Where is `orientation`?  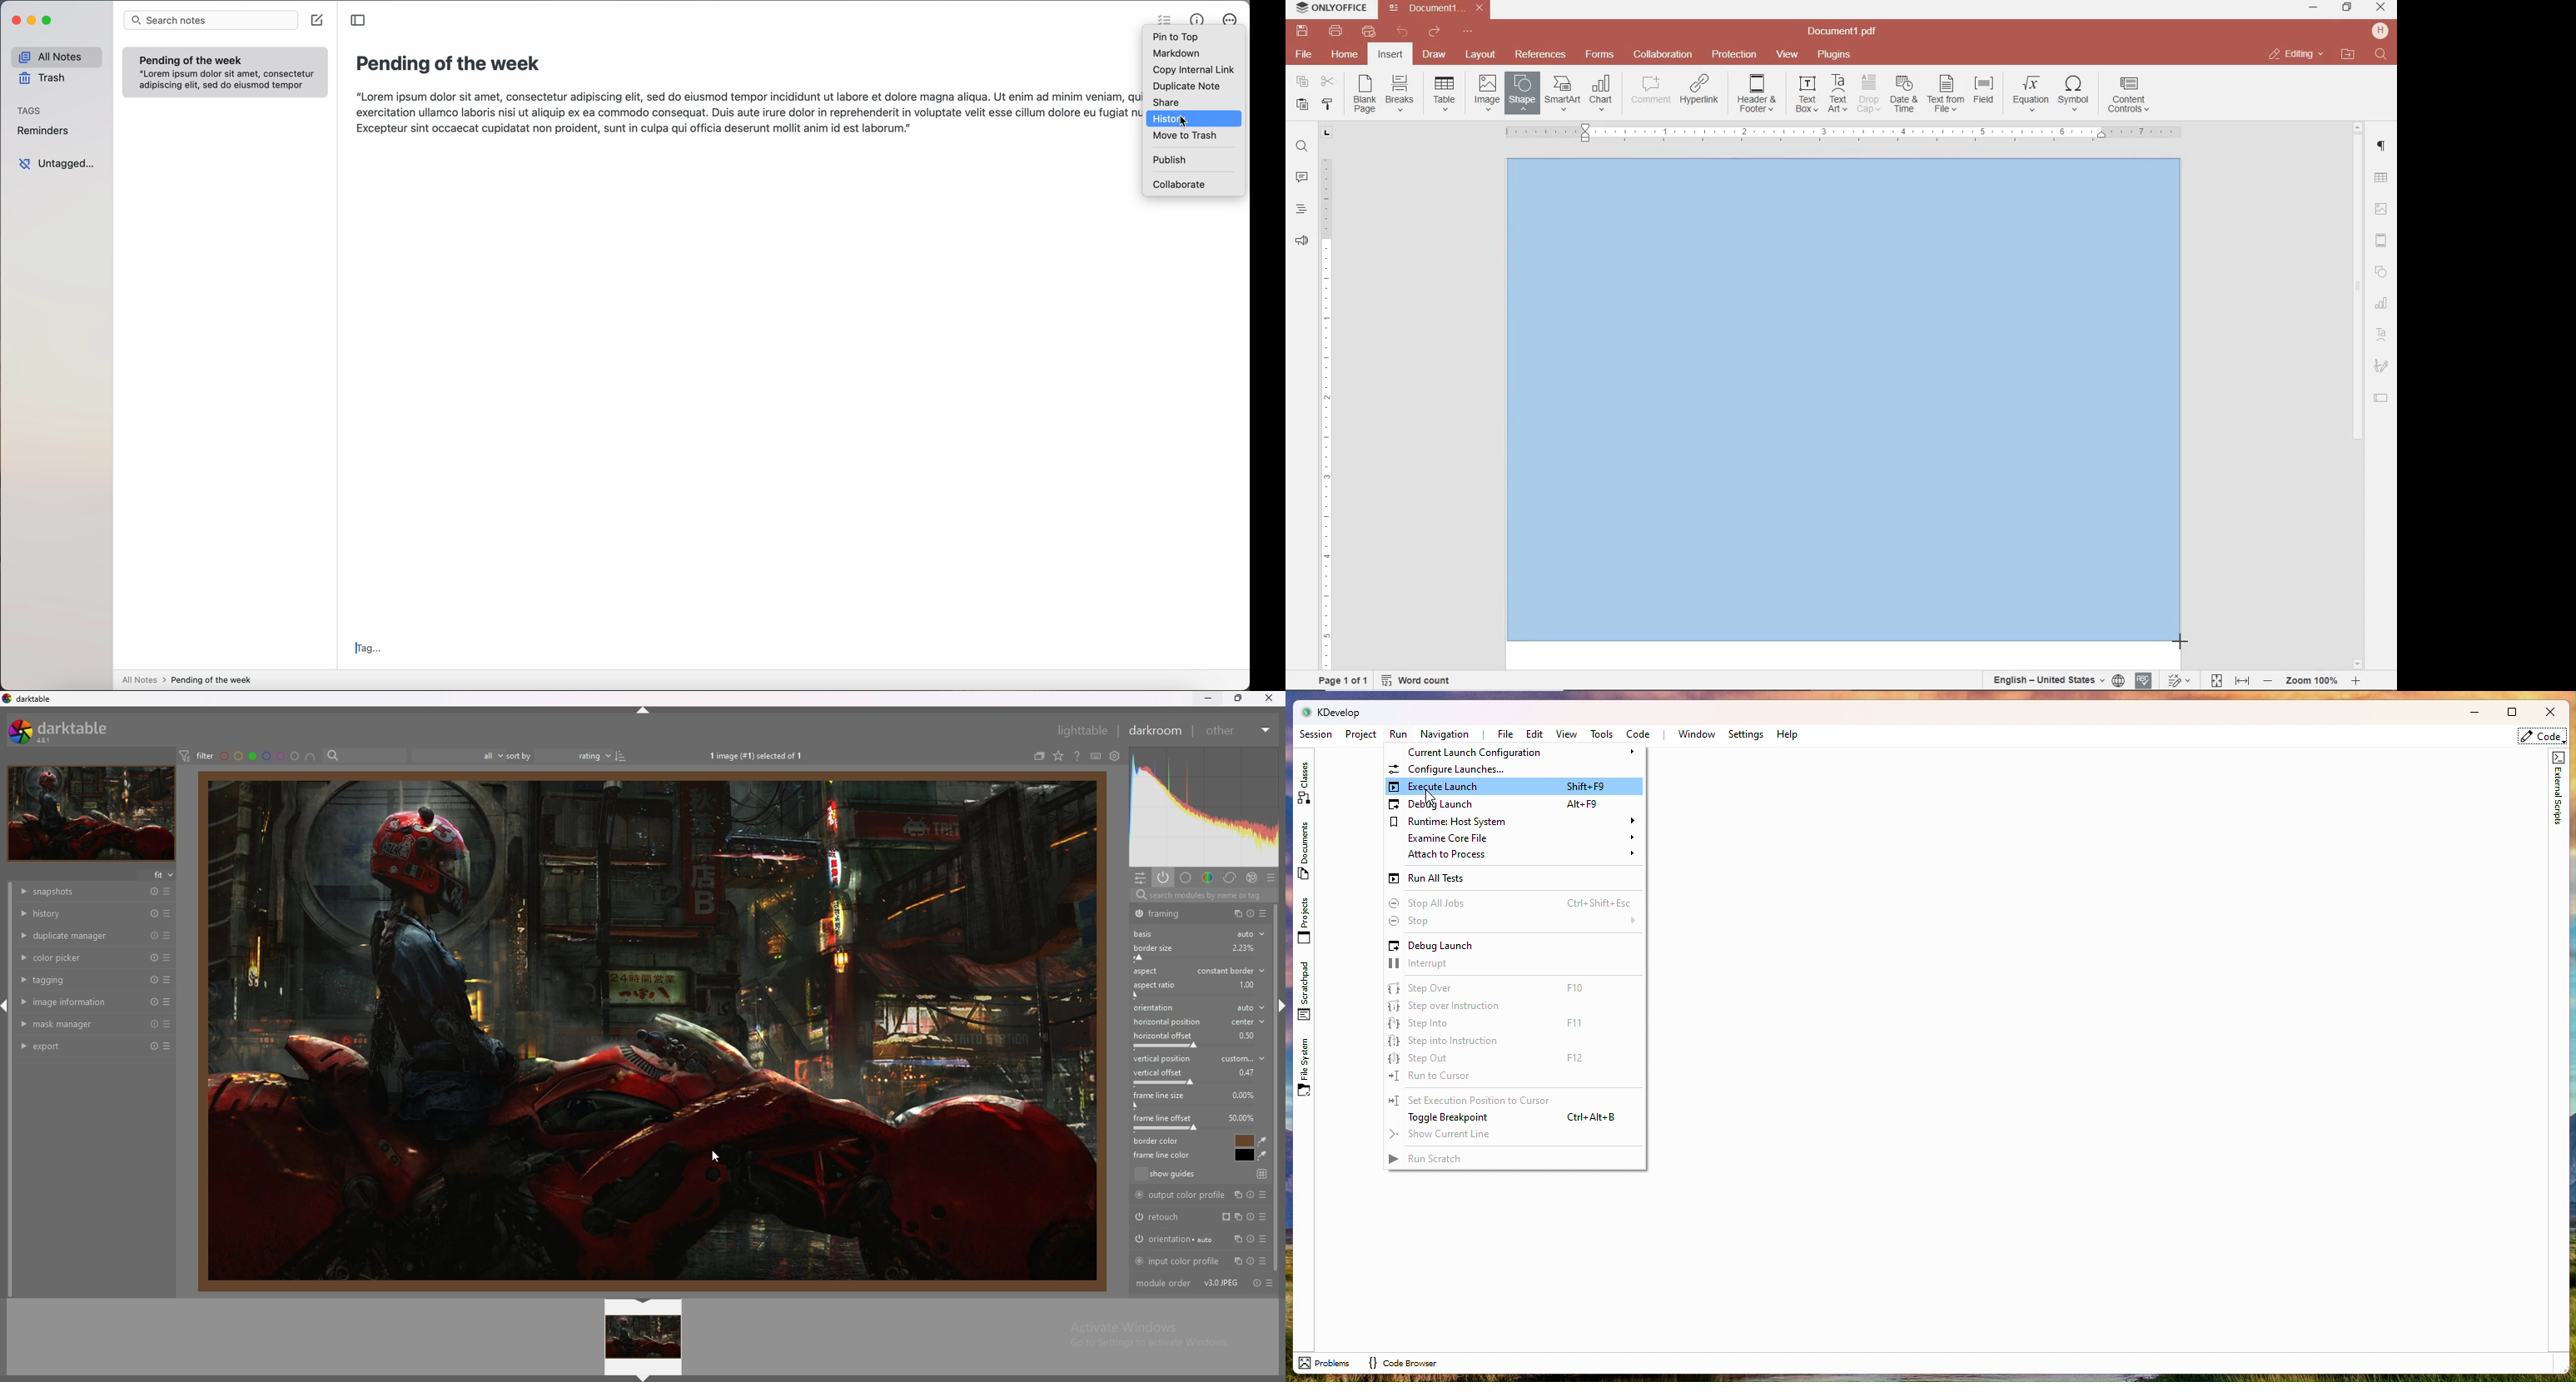 orientation is located at coordinates (1201, 1008).